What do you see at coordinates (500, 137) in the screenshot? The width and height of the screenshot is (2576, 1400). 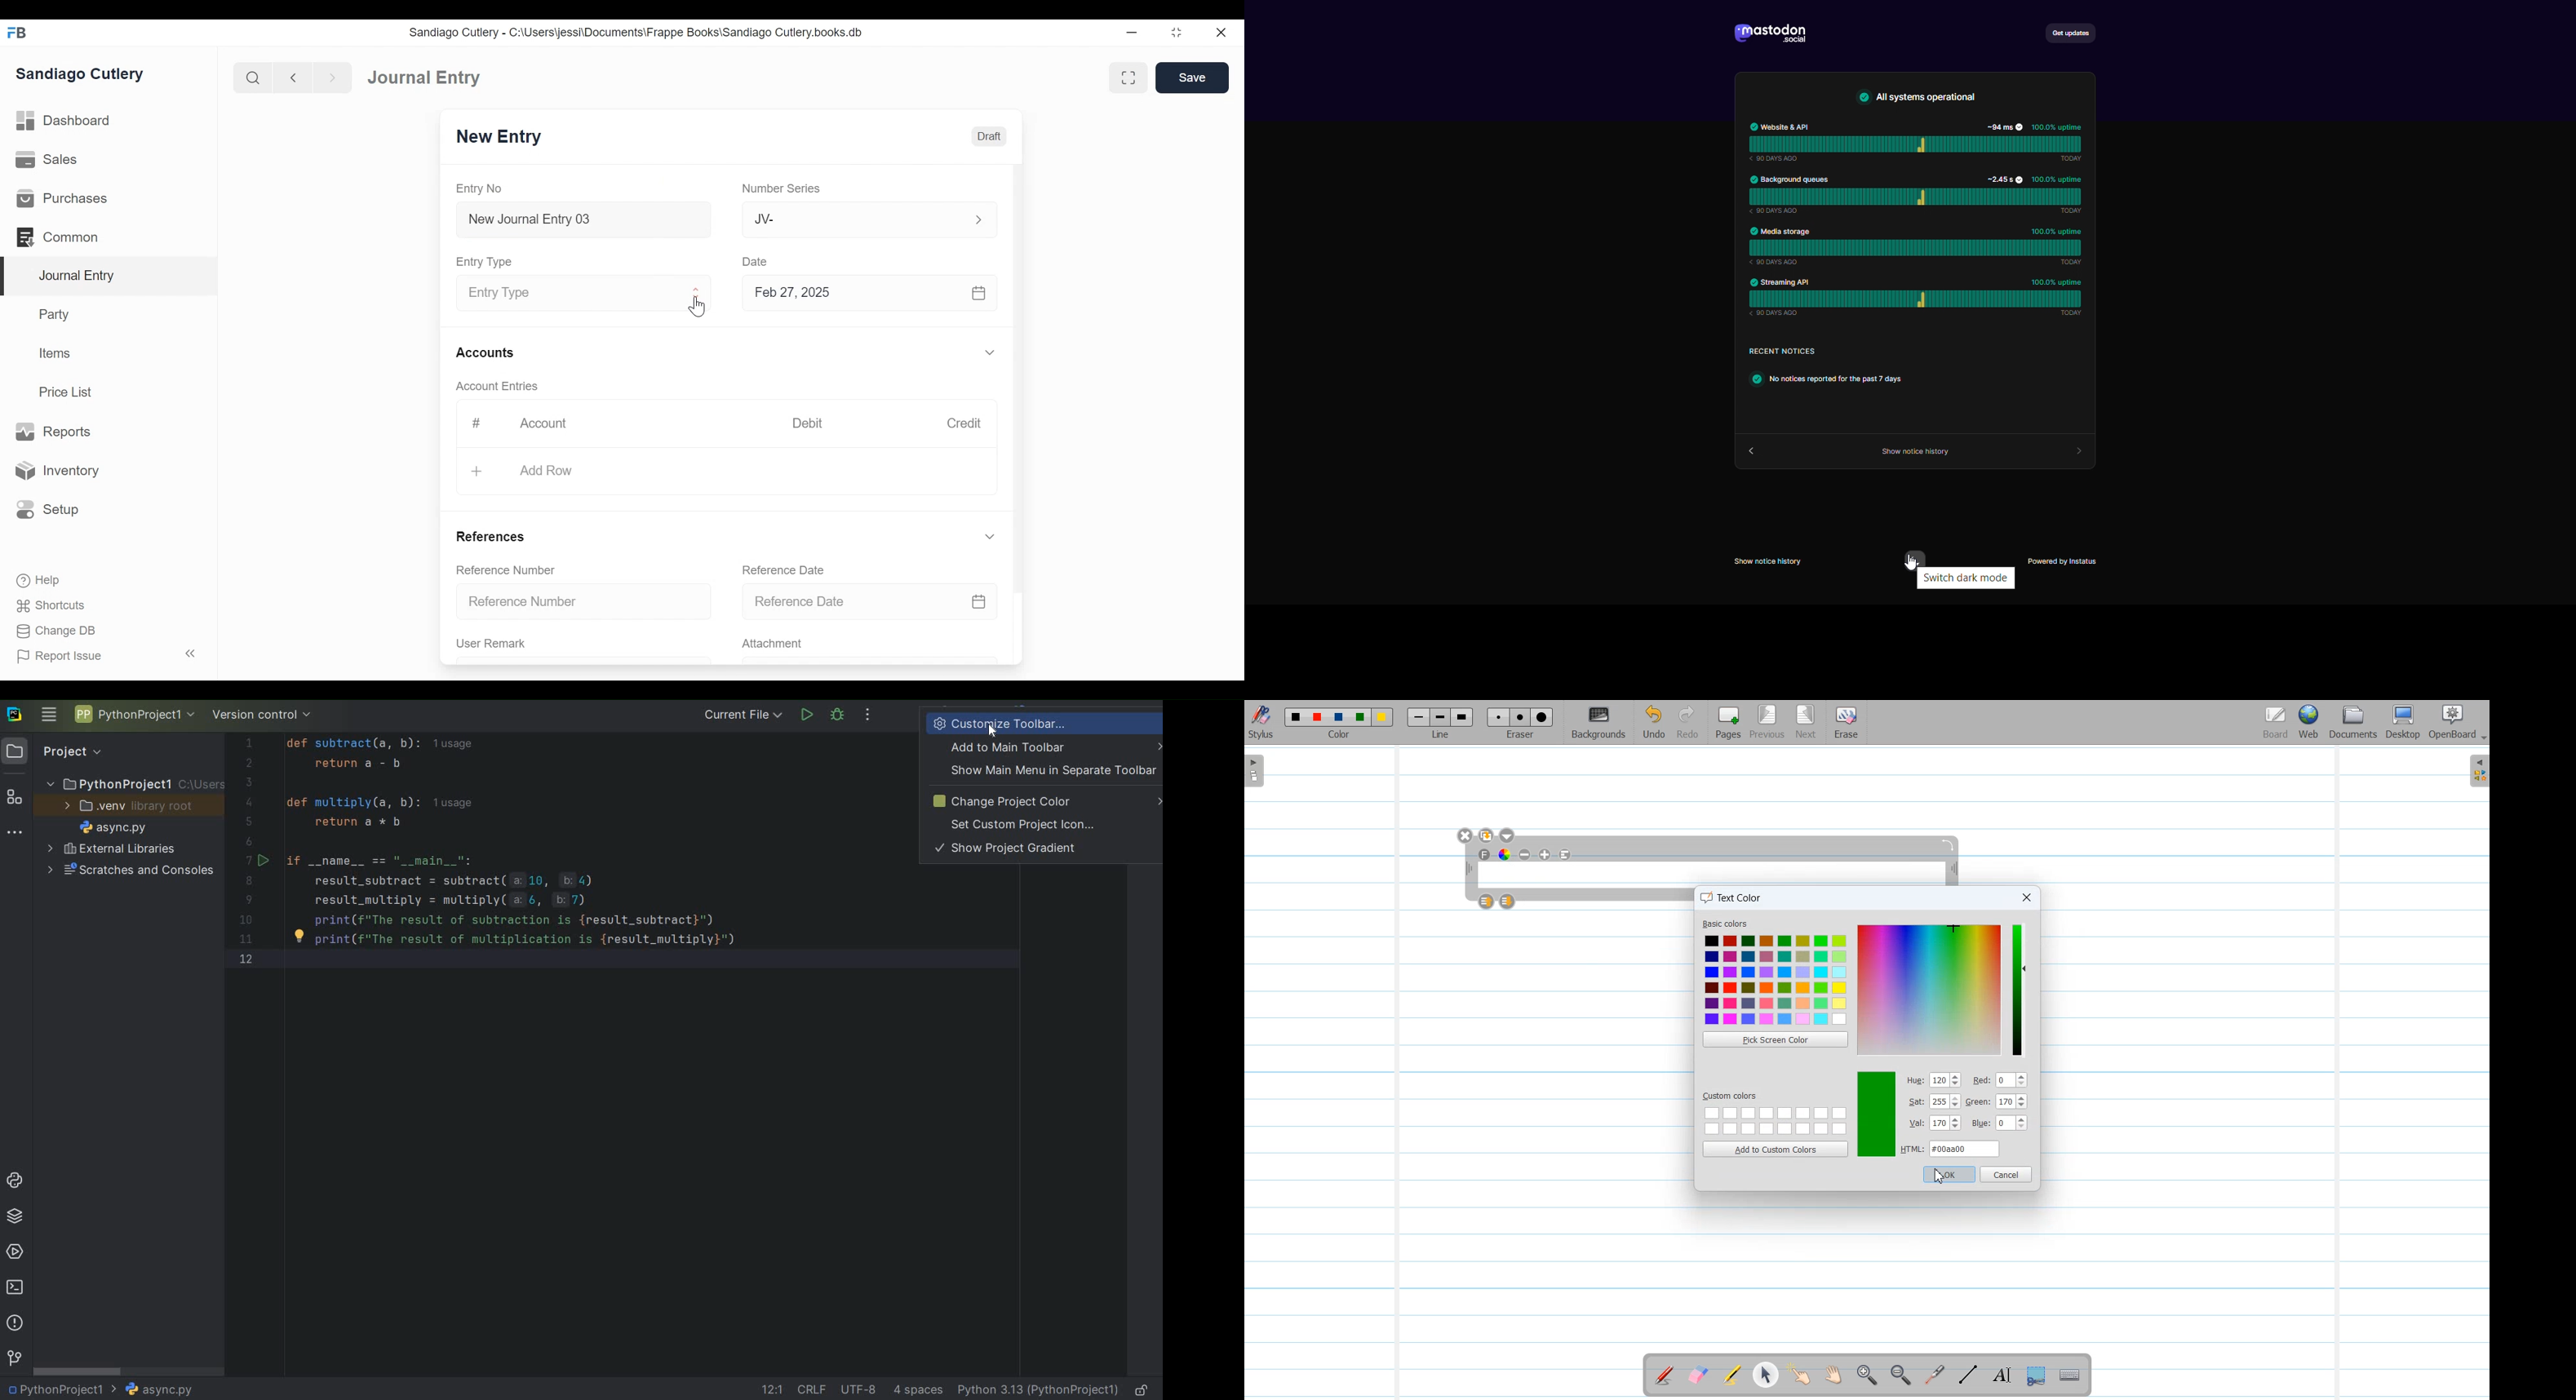 I see `New Entry` at bounding box center [500, 137].